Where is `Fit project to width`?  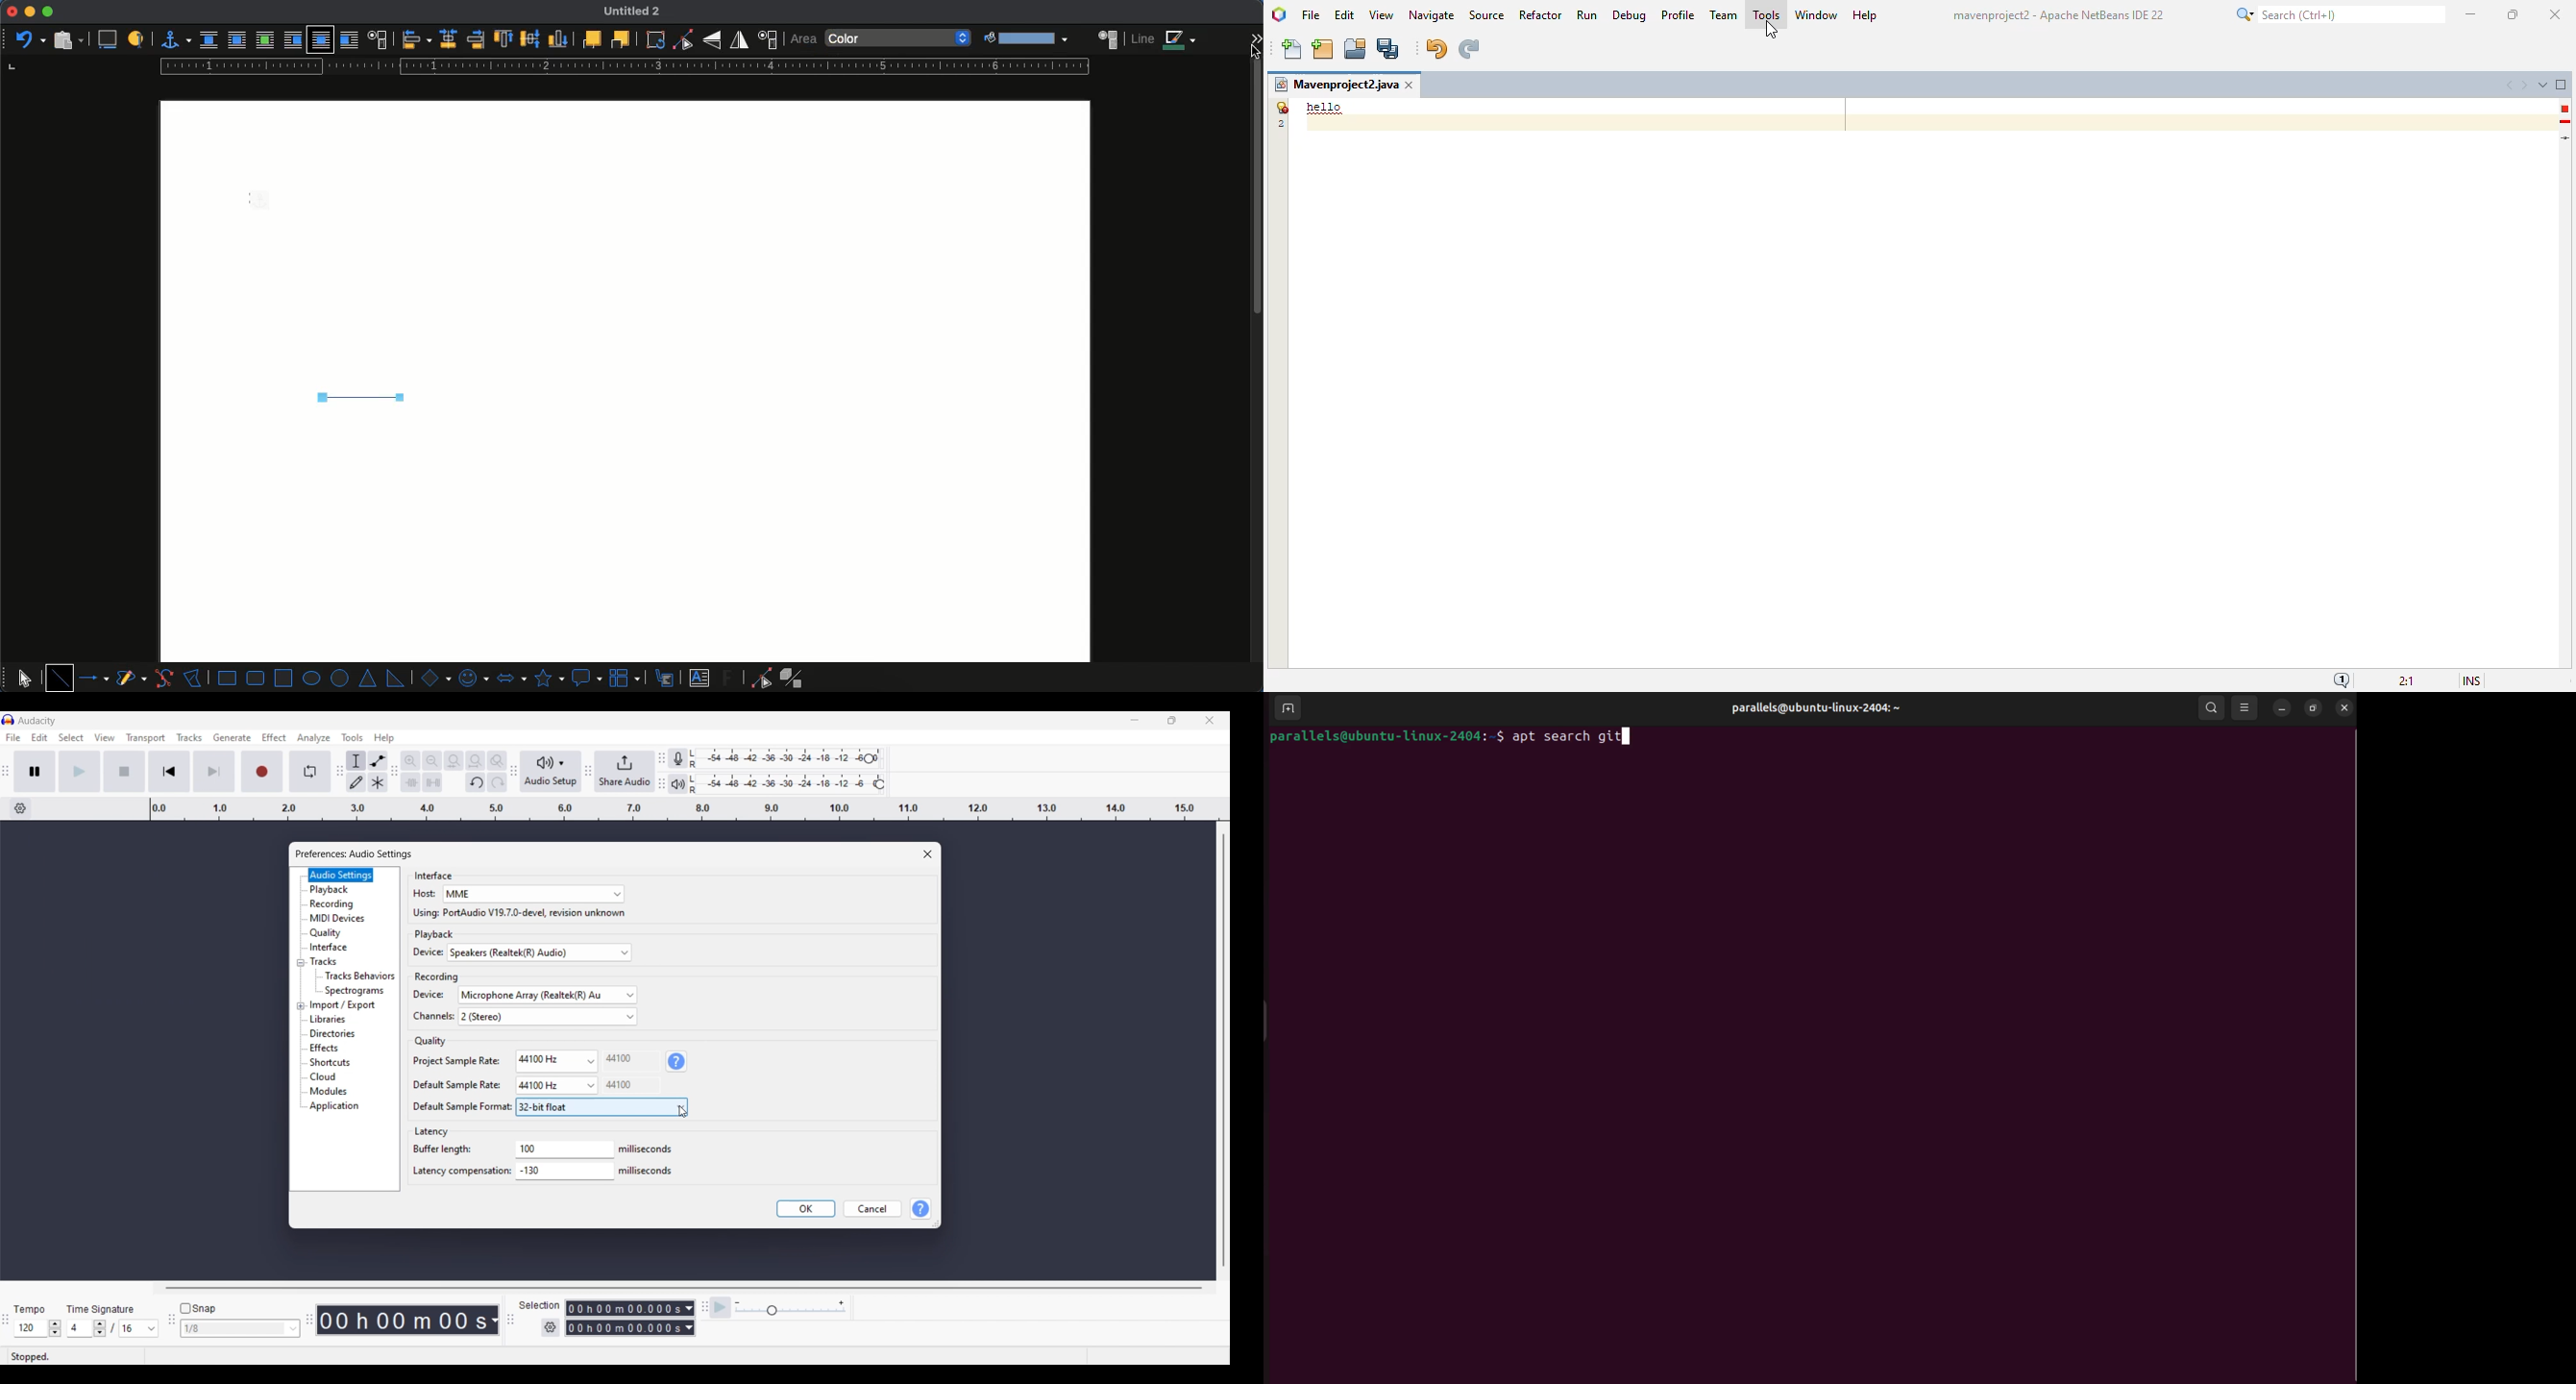
Fit project to width is located at coordinates (476, 761).